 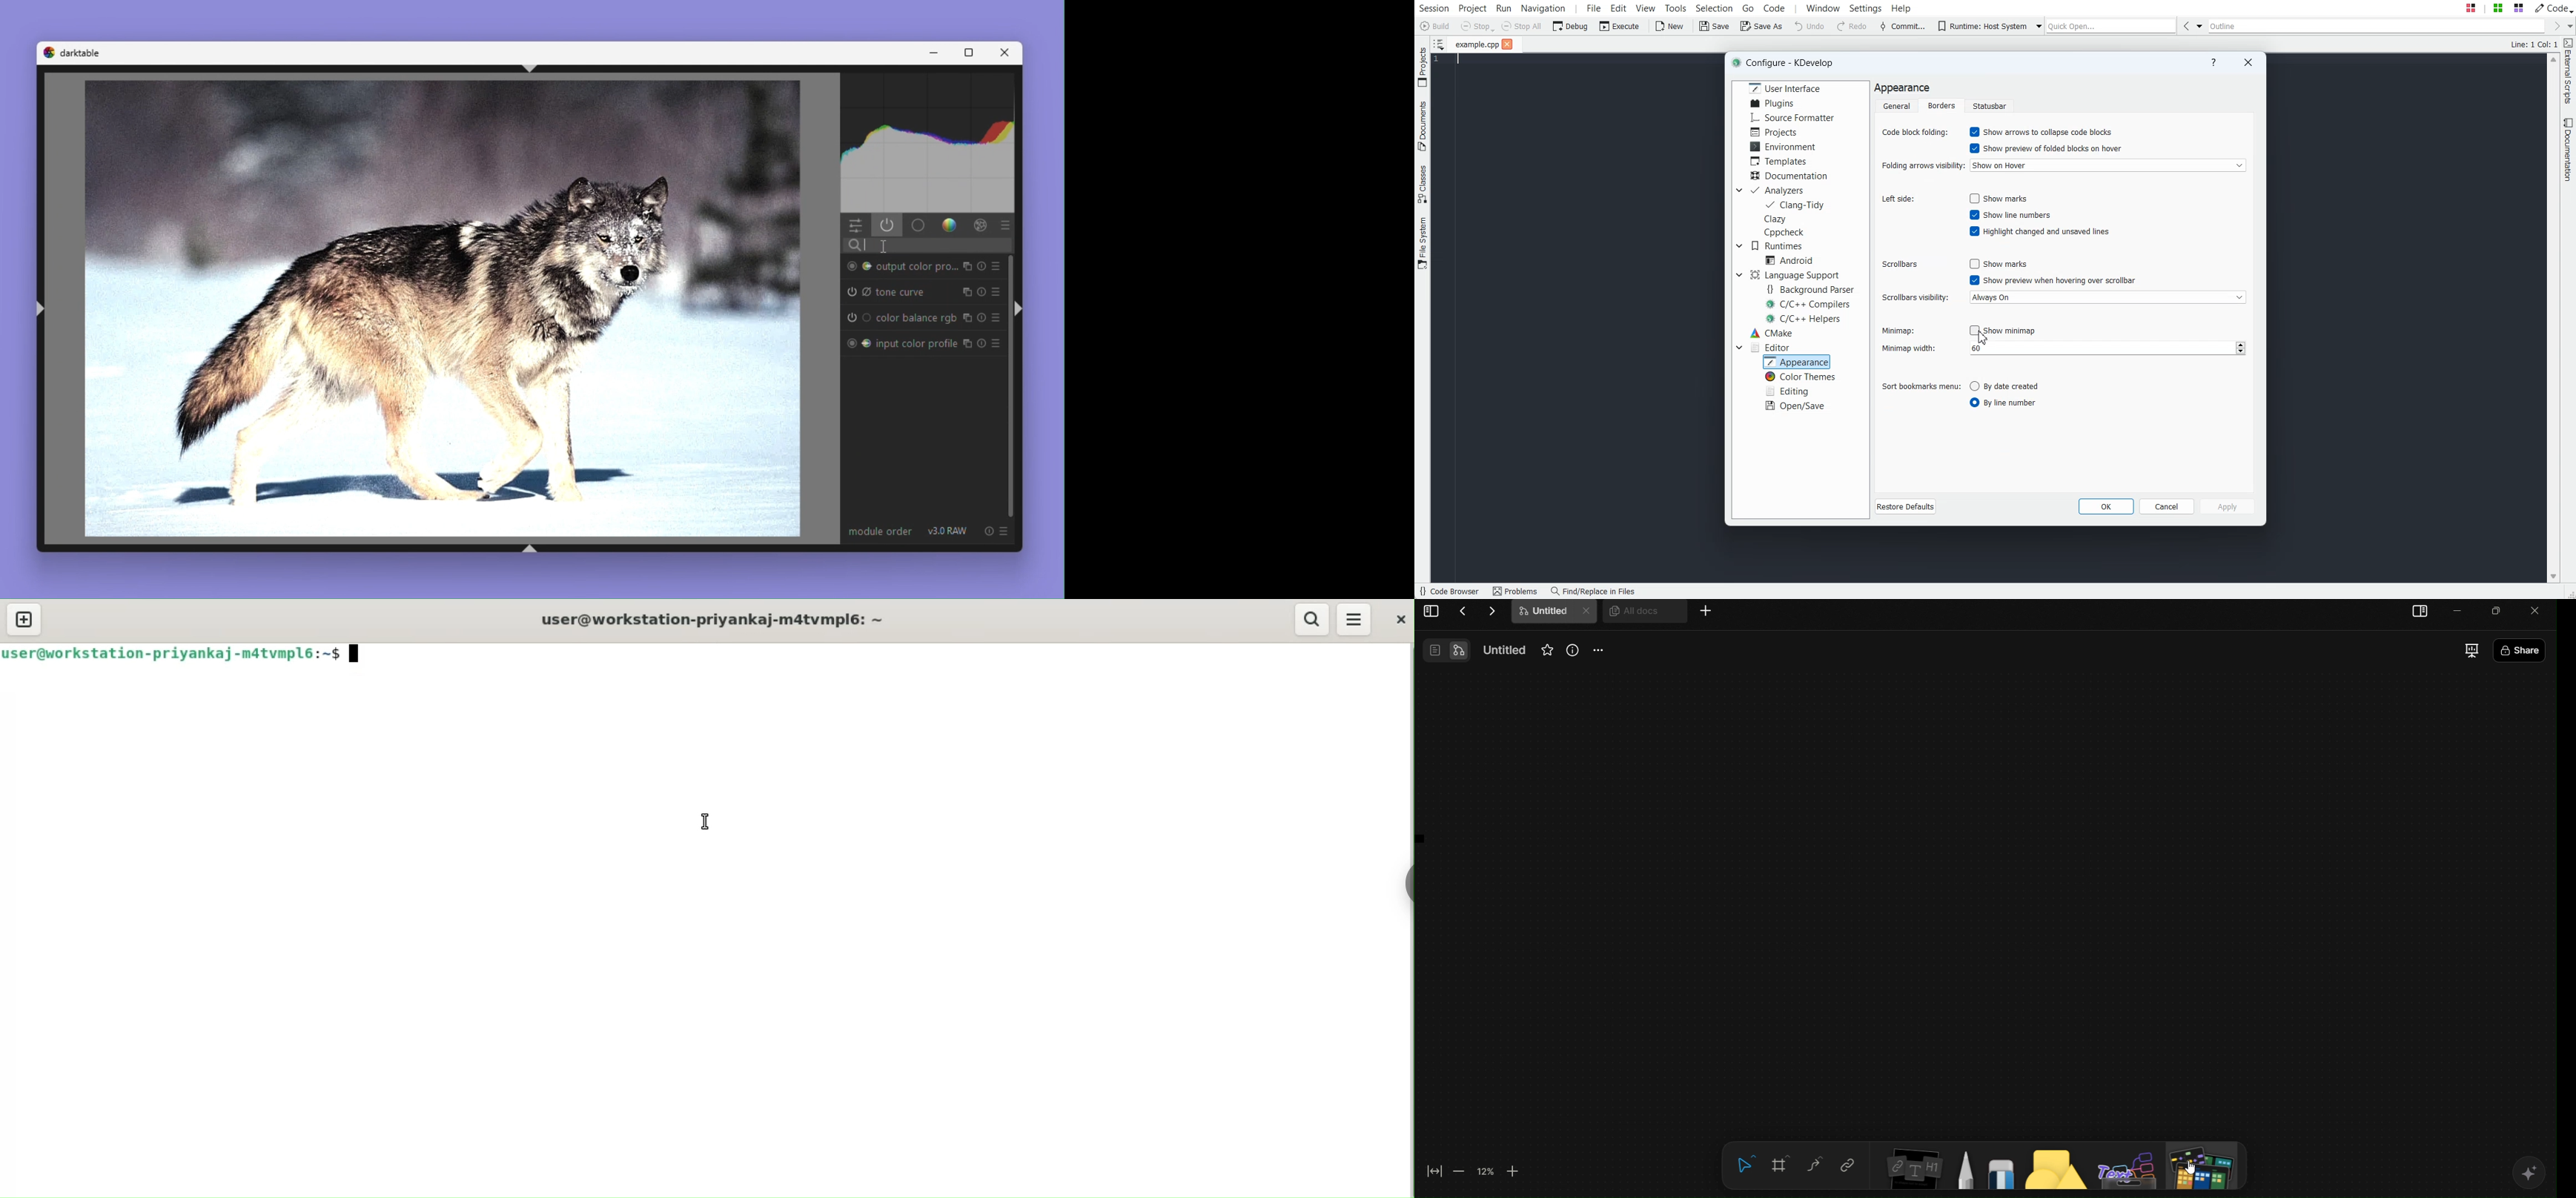 I want to click on copy, so click(x=967, y=317).